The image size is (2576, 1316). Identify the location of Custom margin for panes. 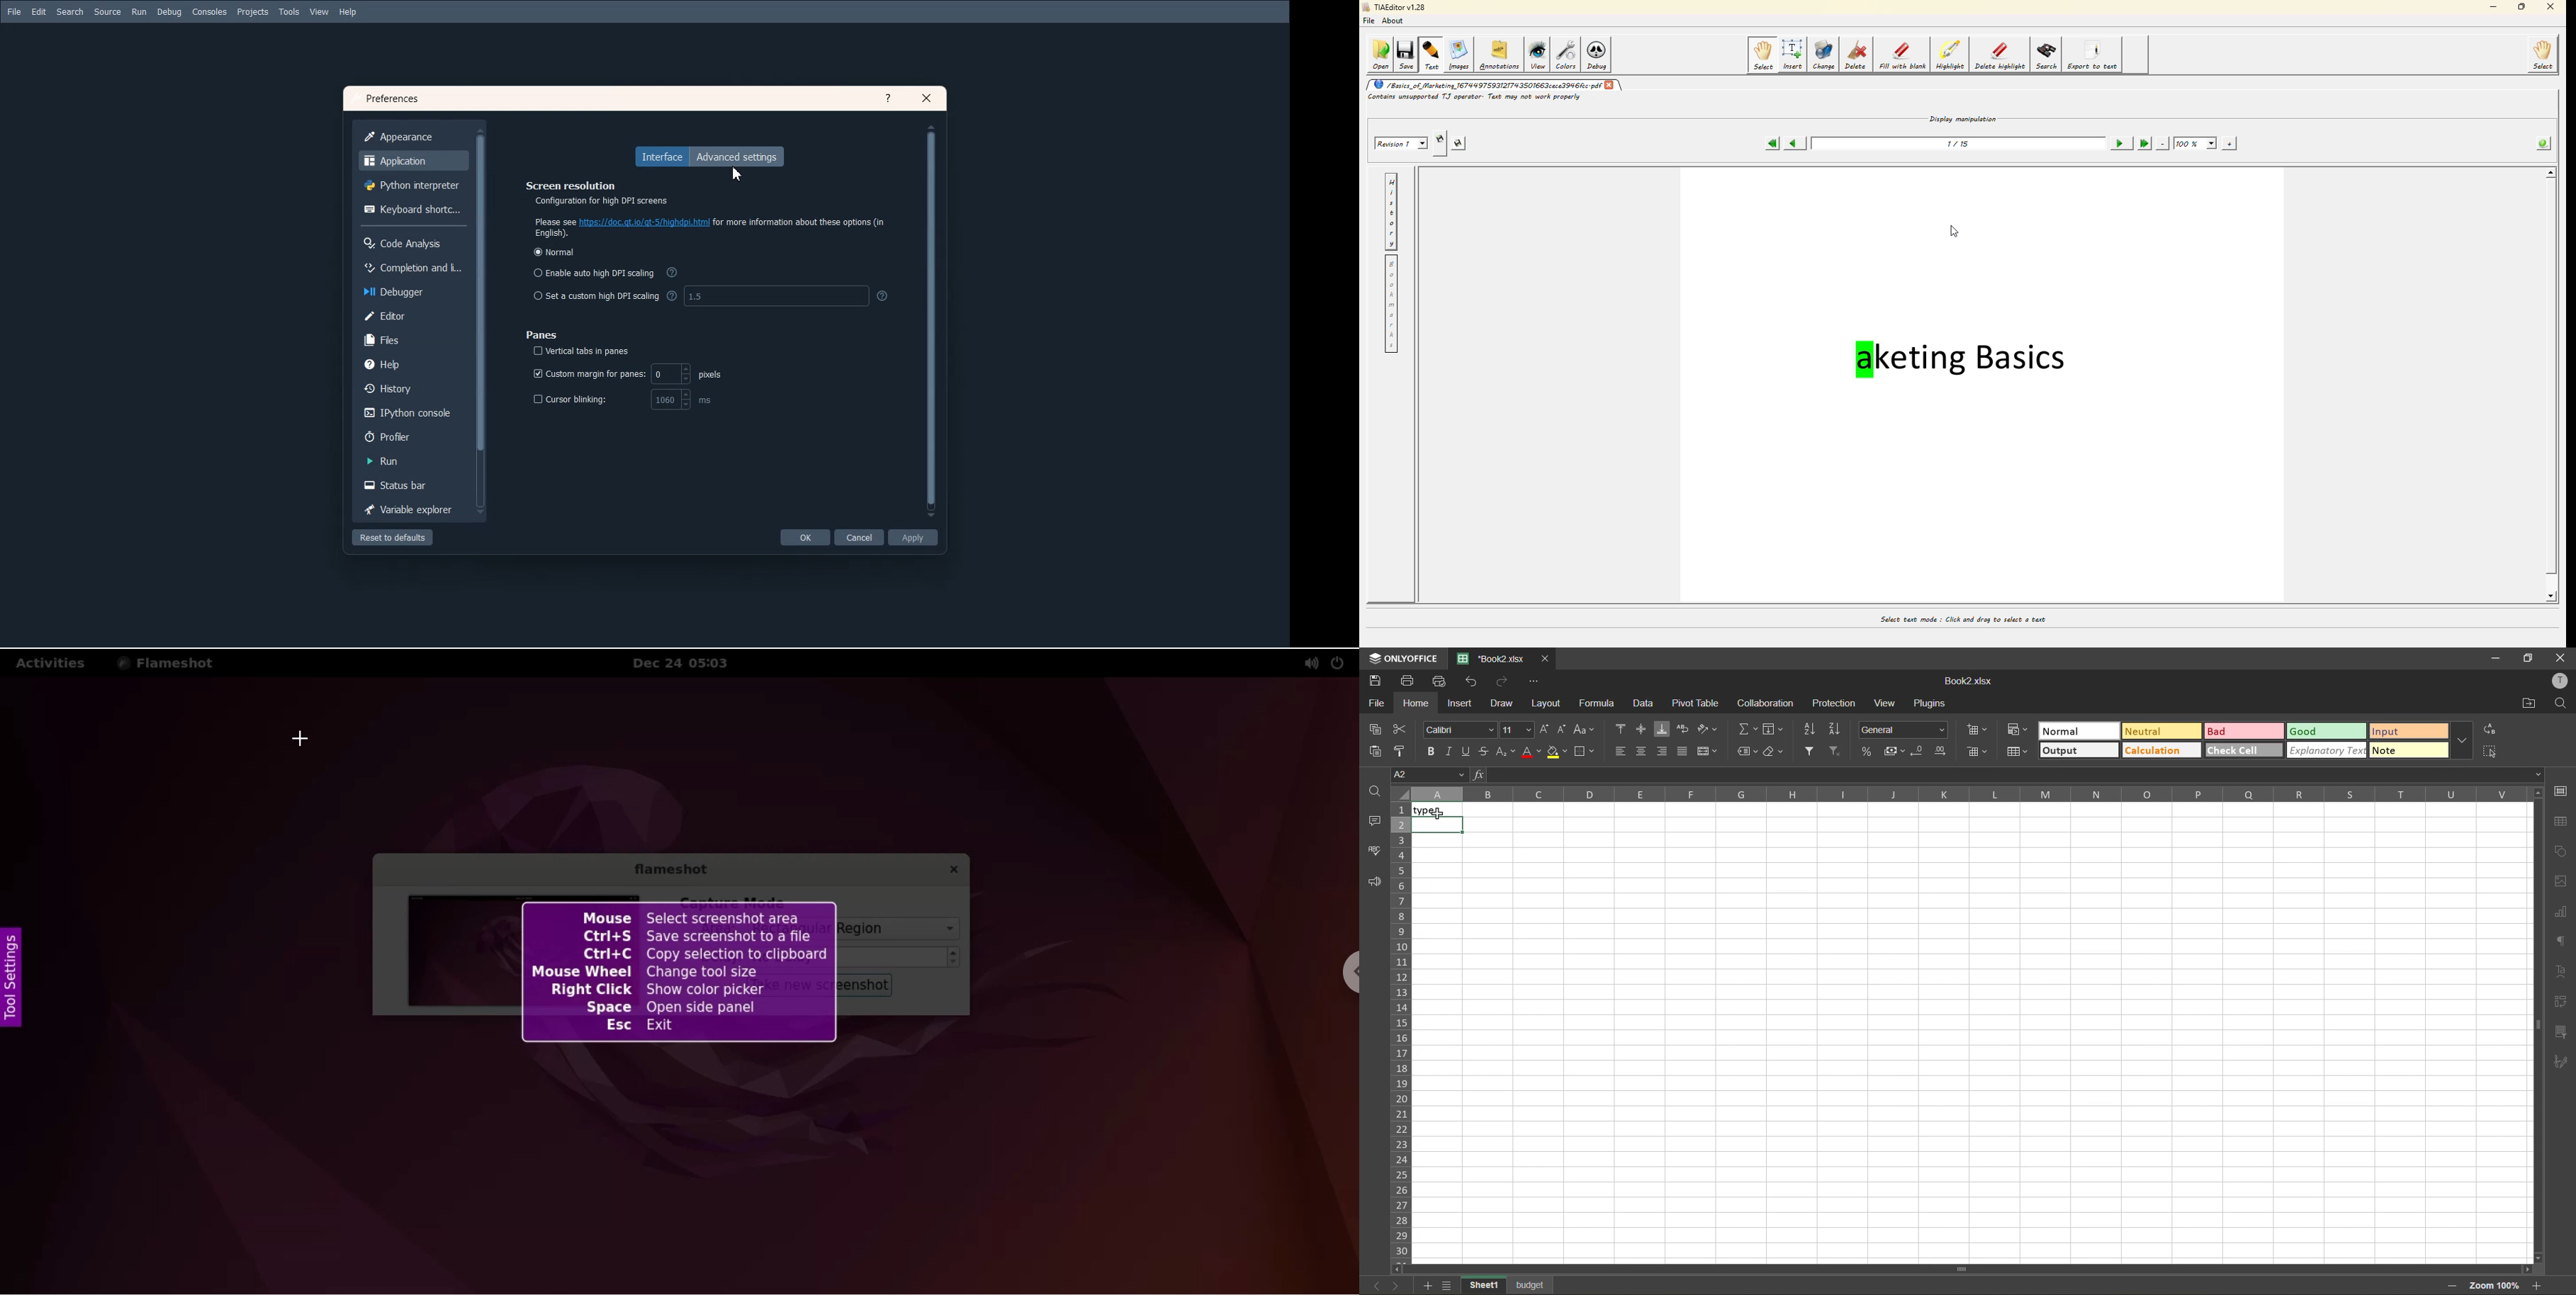
(628, 373).